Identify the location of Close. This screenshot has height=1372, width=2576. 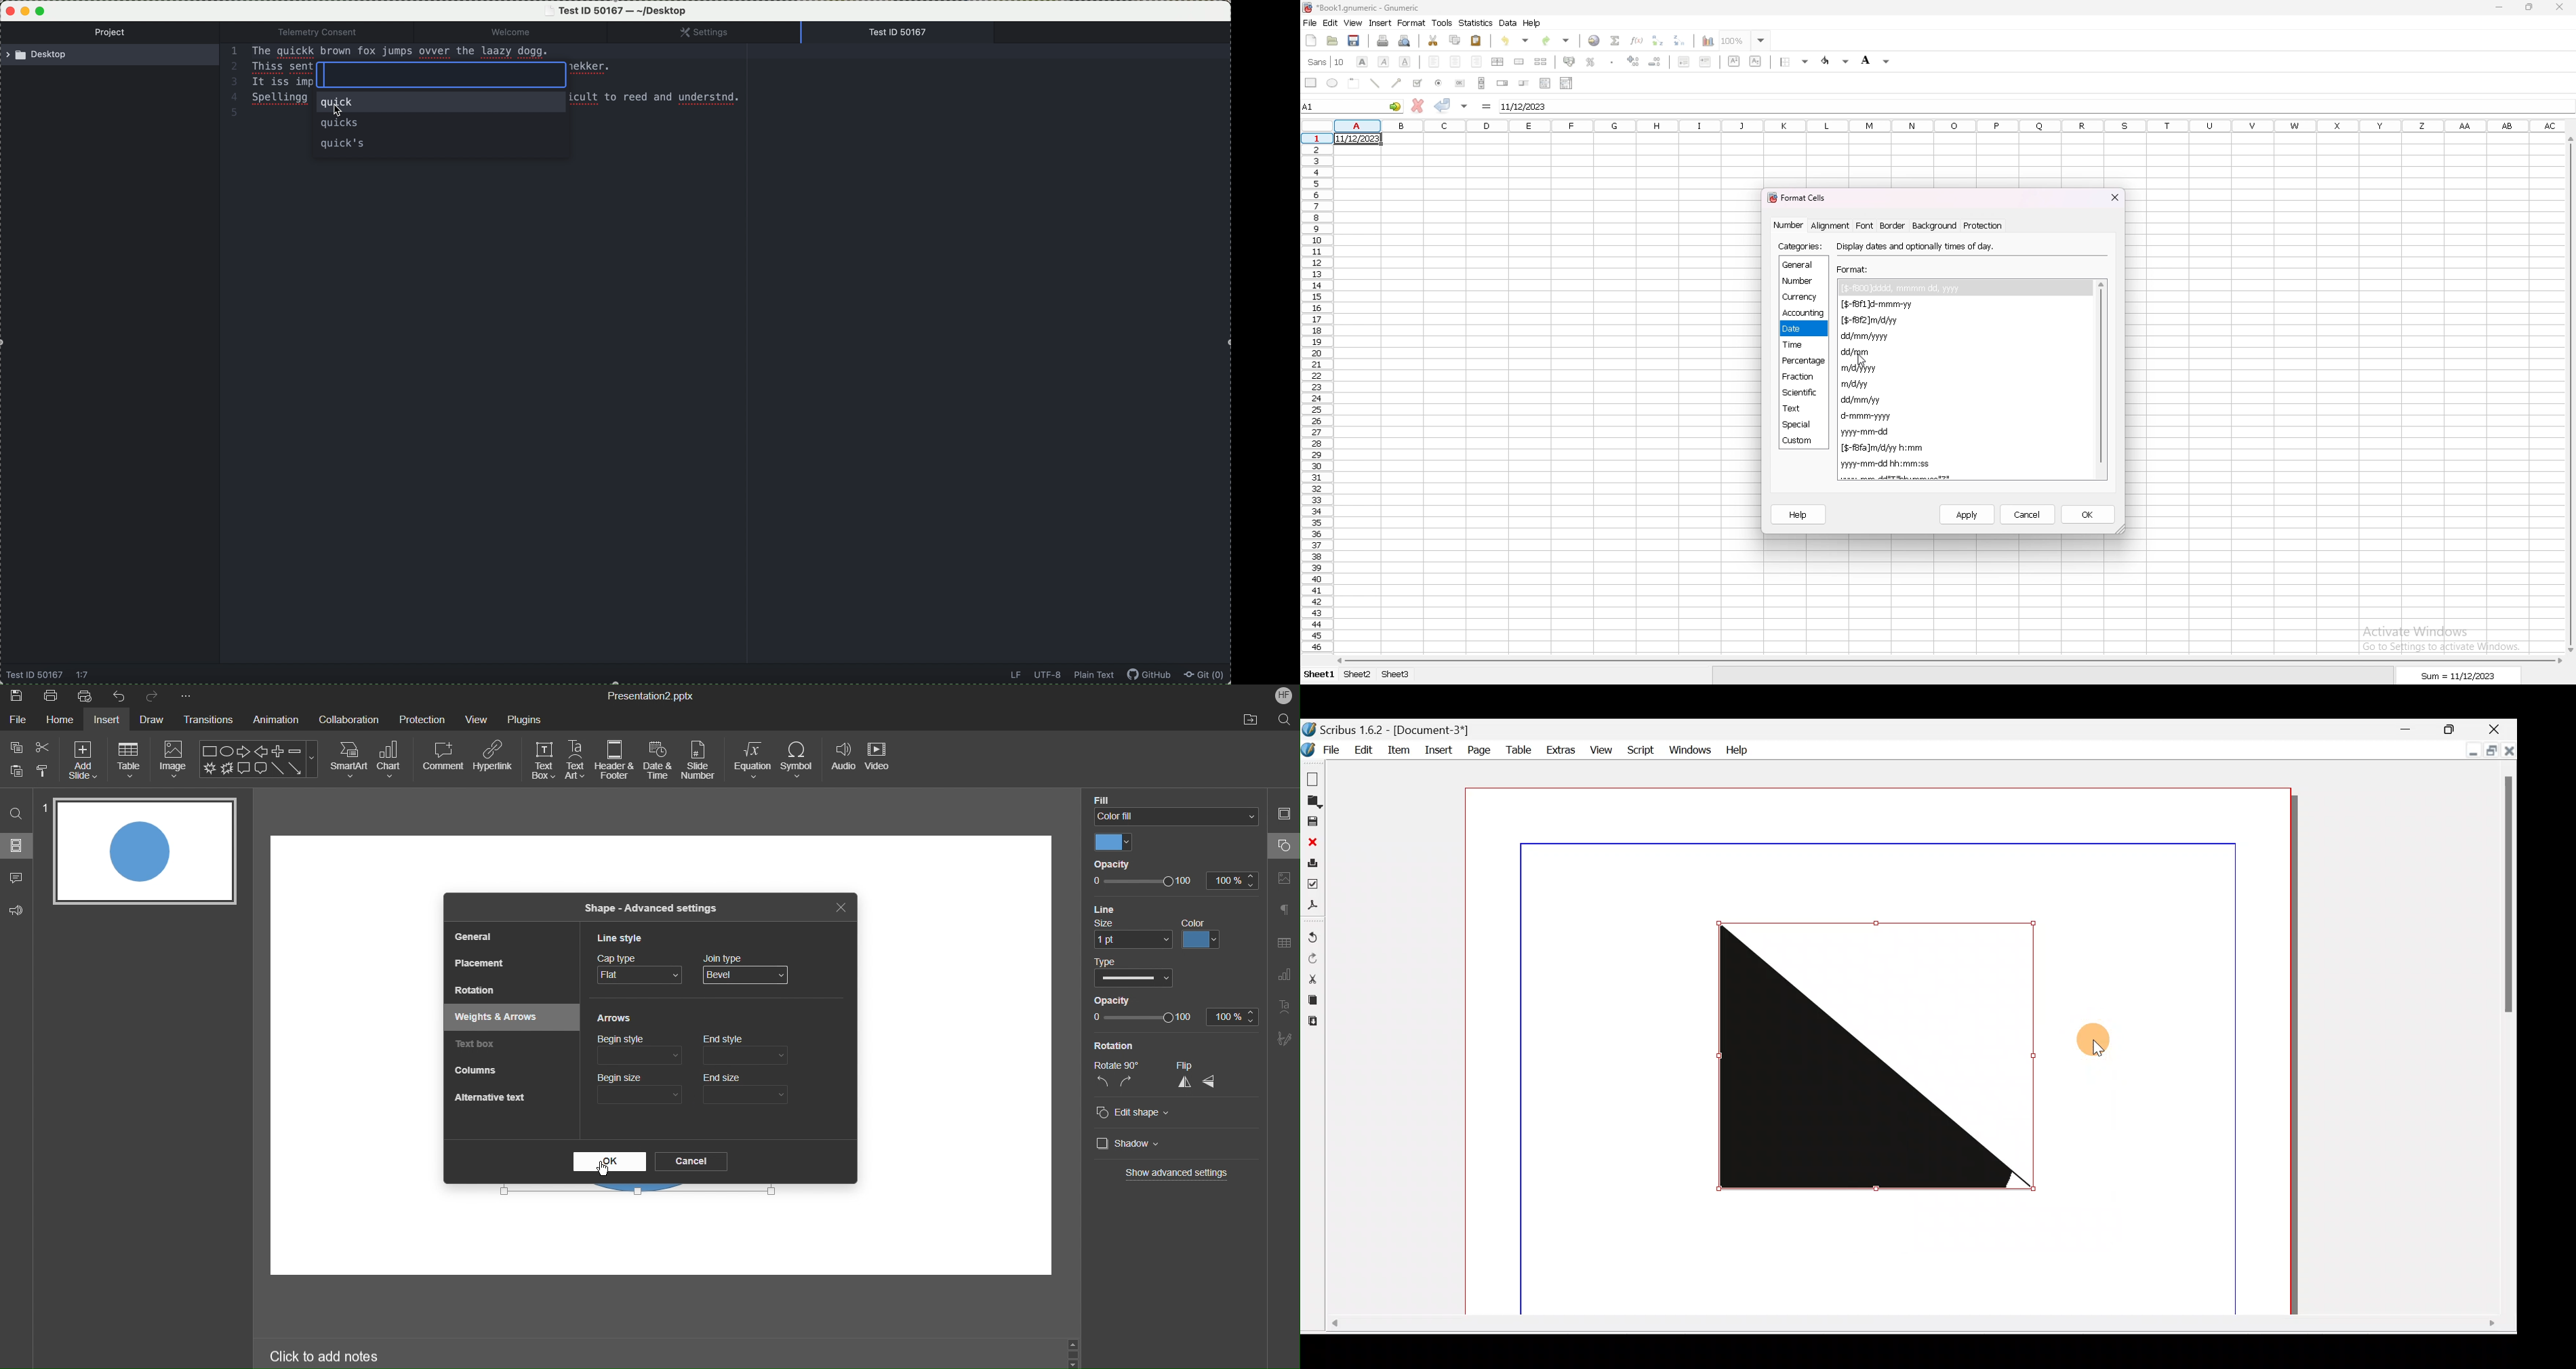
(2501, 730).